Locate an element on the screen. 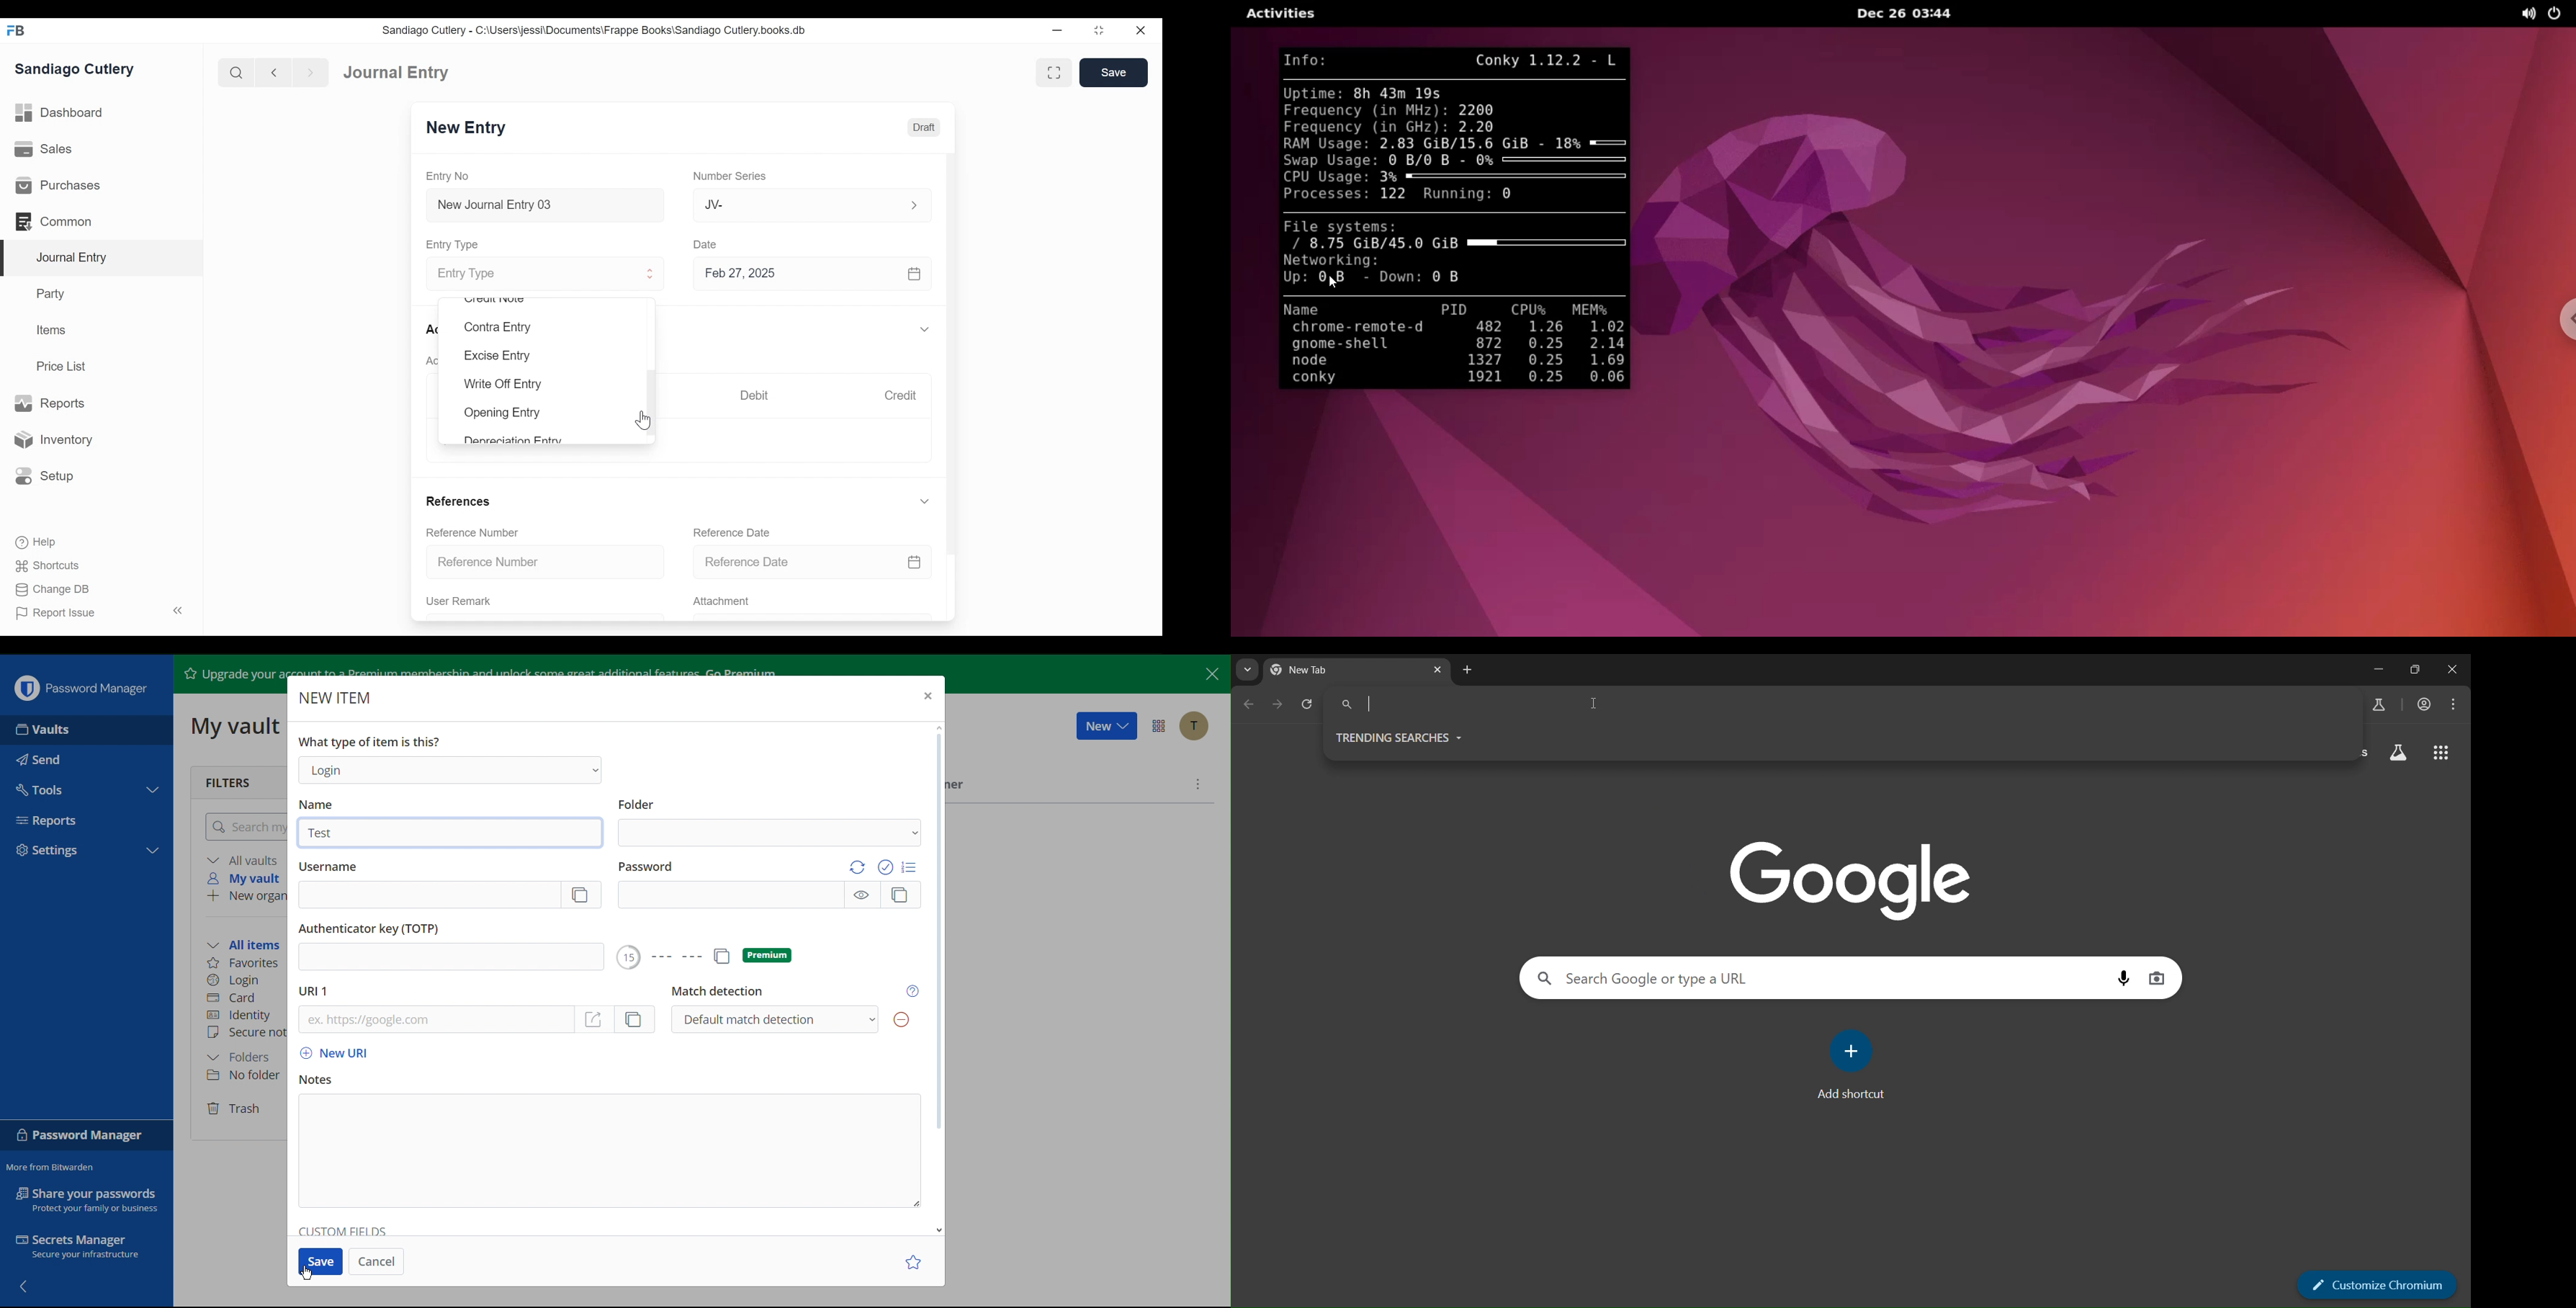 Image resolution: width=2576 pixels, height=1316 pixels. Folders is located at coordinates (241, 1057).